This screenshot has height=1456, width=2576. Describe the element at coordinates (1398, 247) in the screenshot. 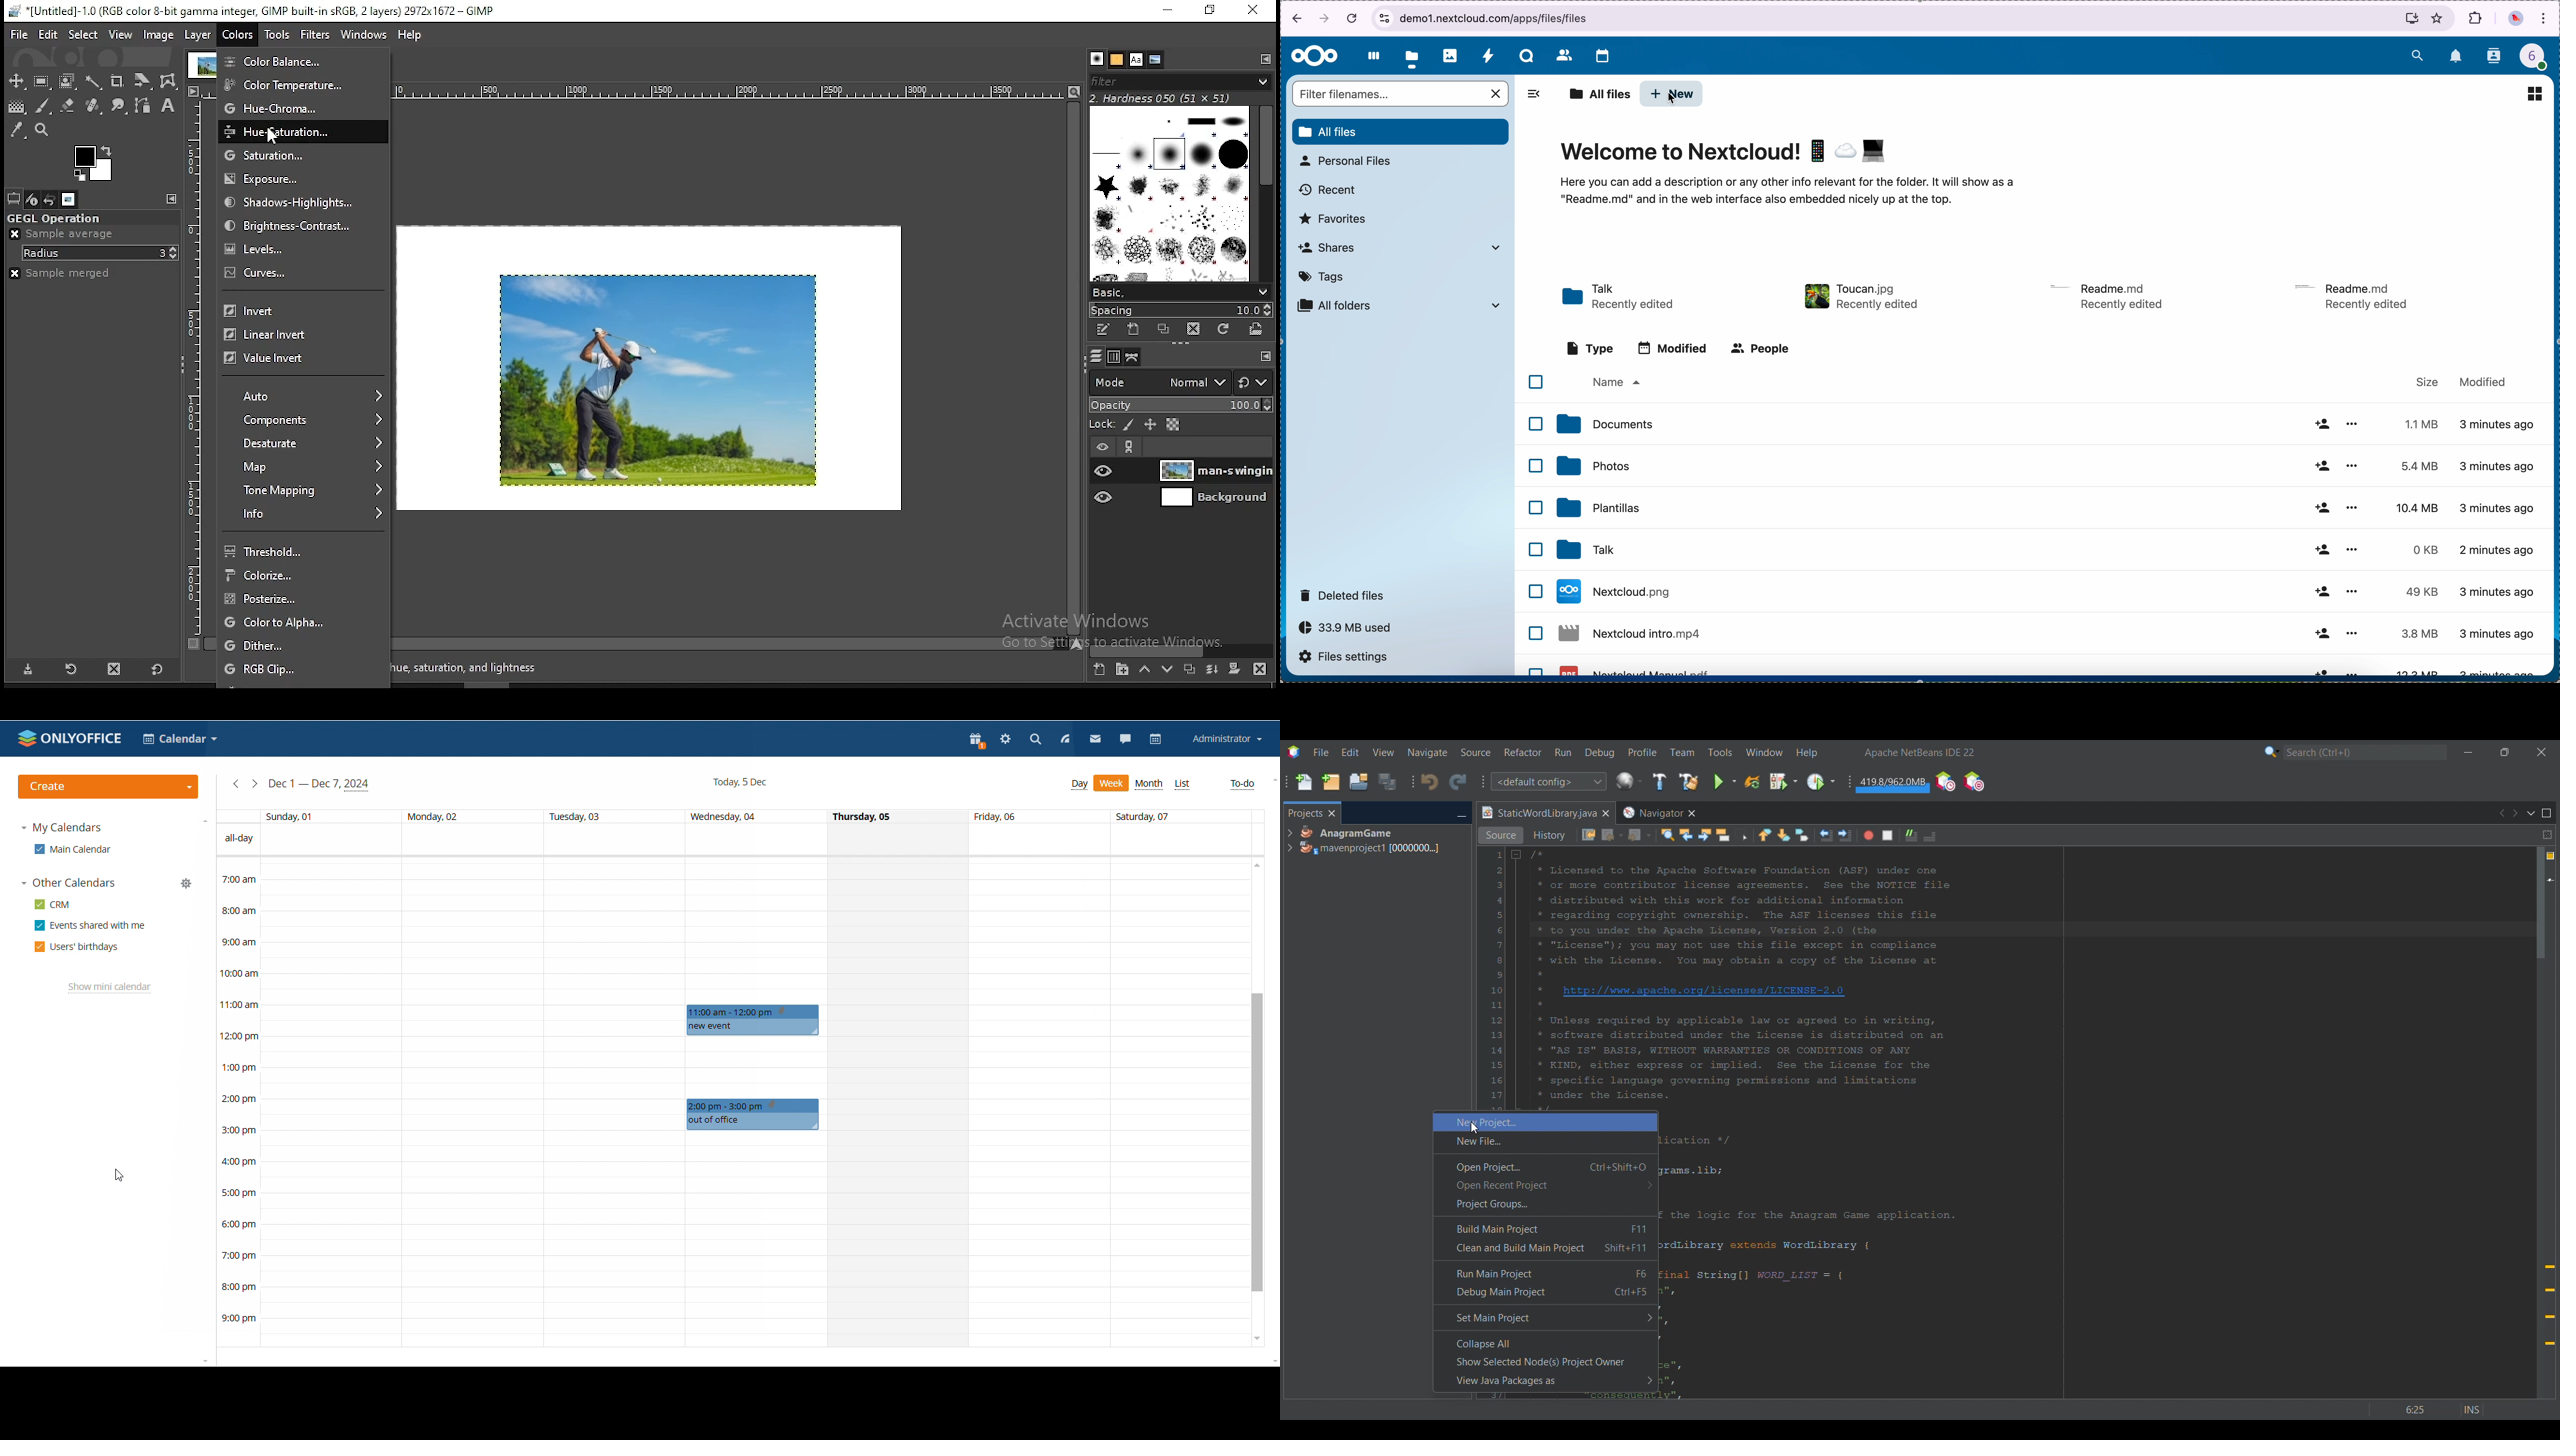

I see `shares` at that location.